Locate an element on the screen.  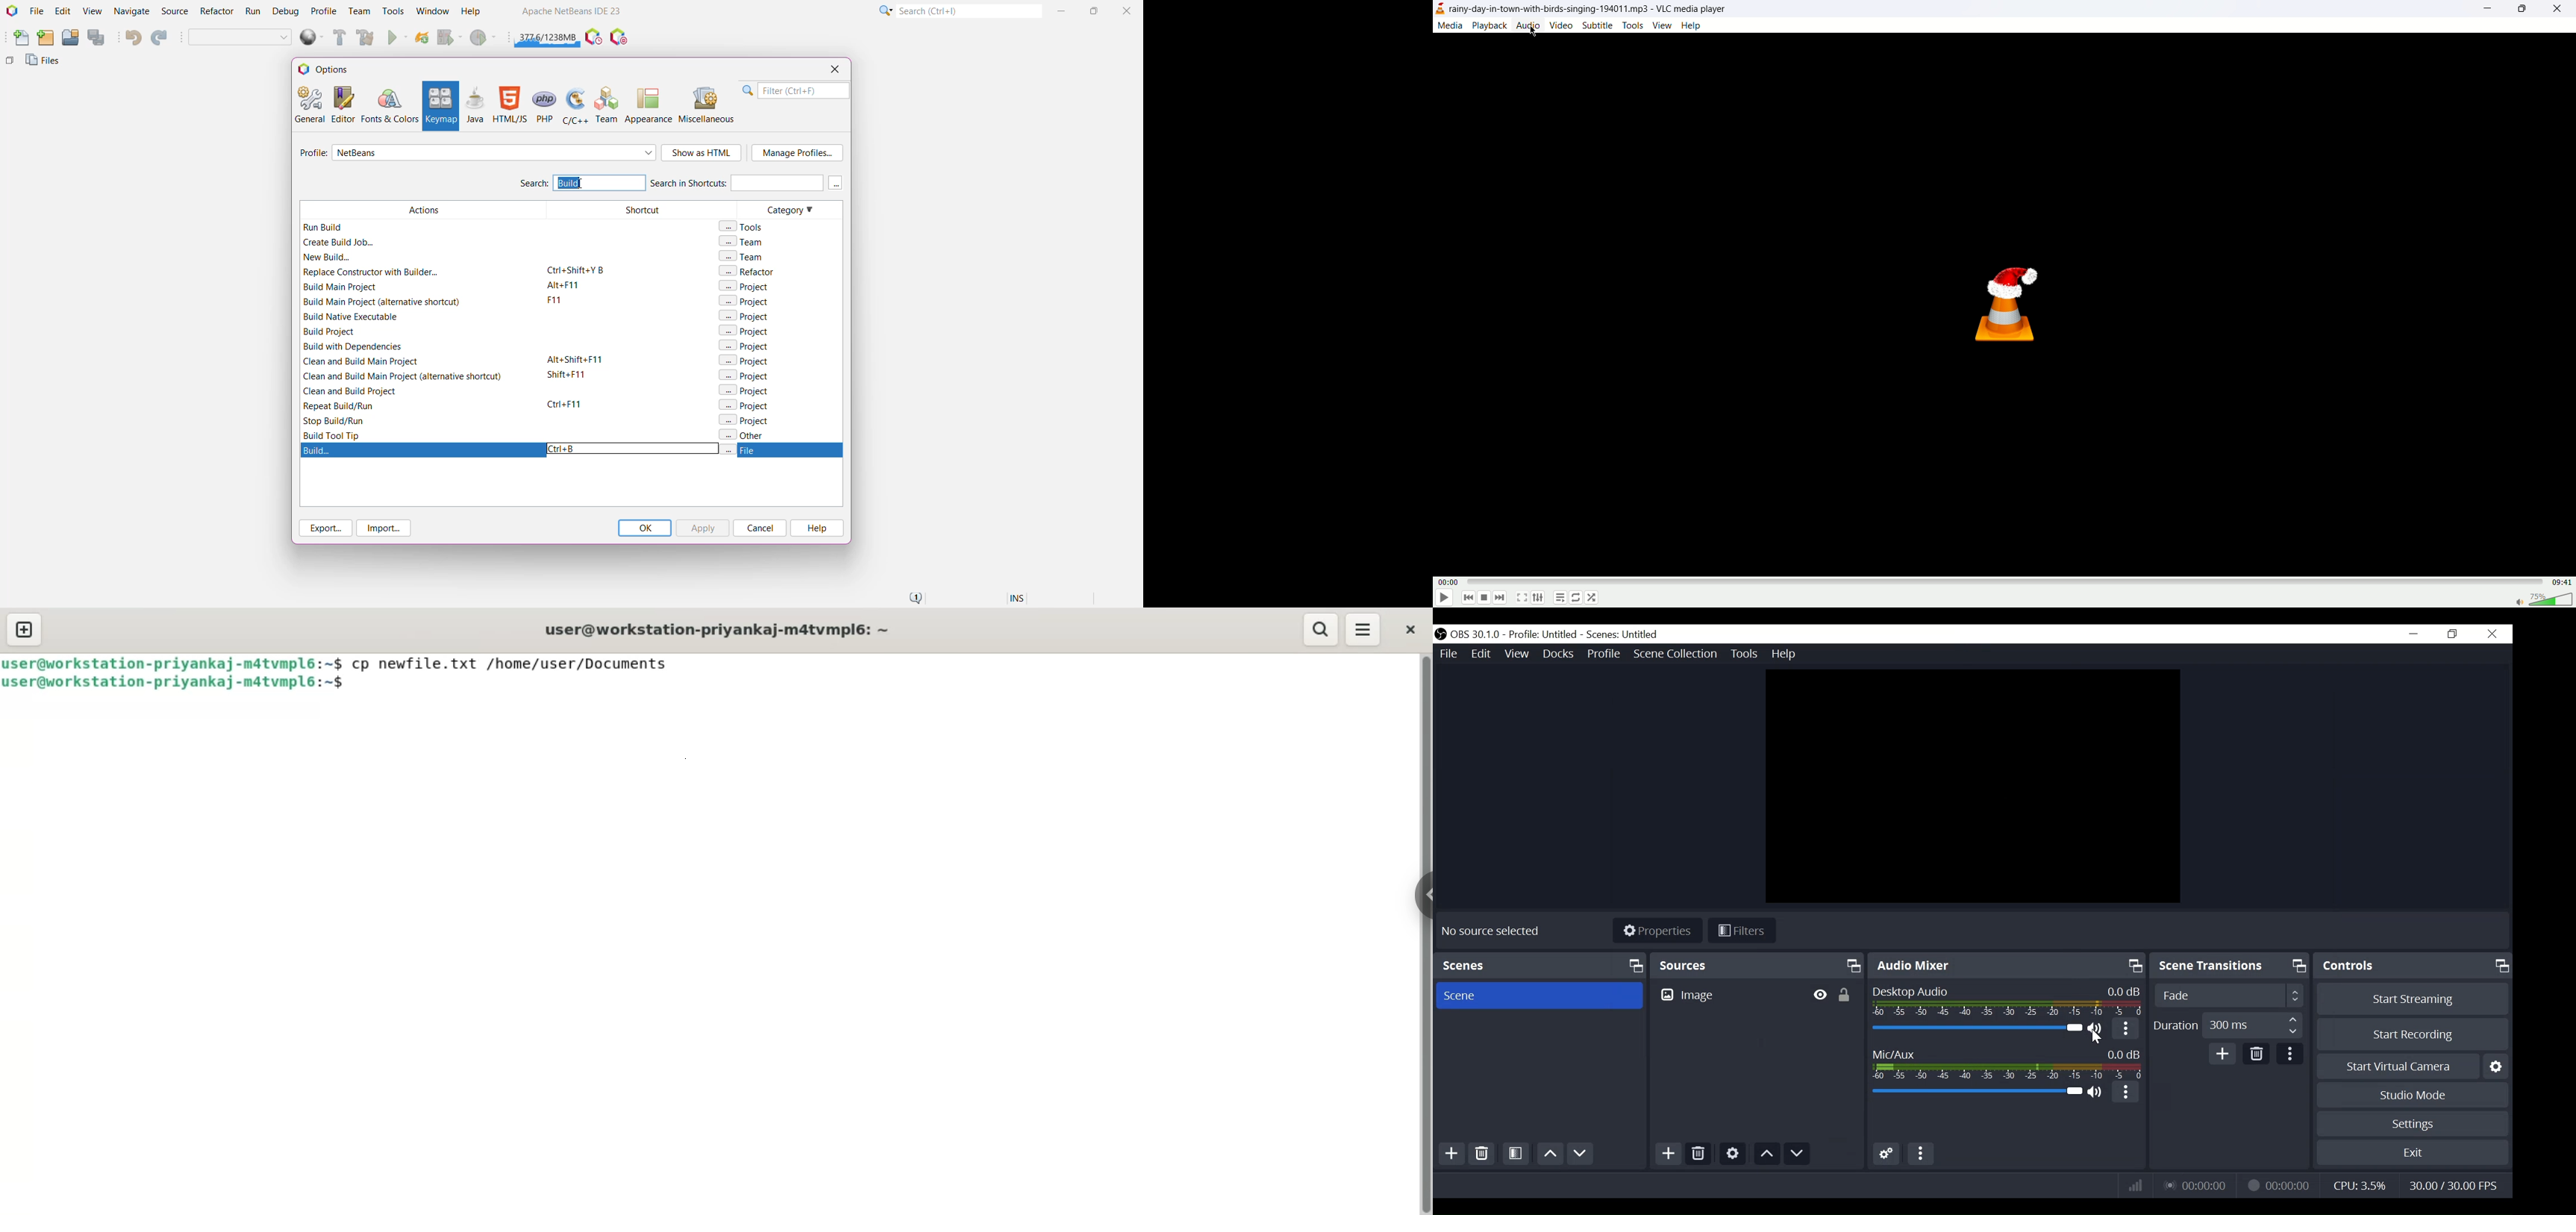
Mic/Aux is located at coordinates (2008, 1064).